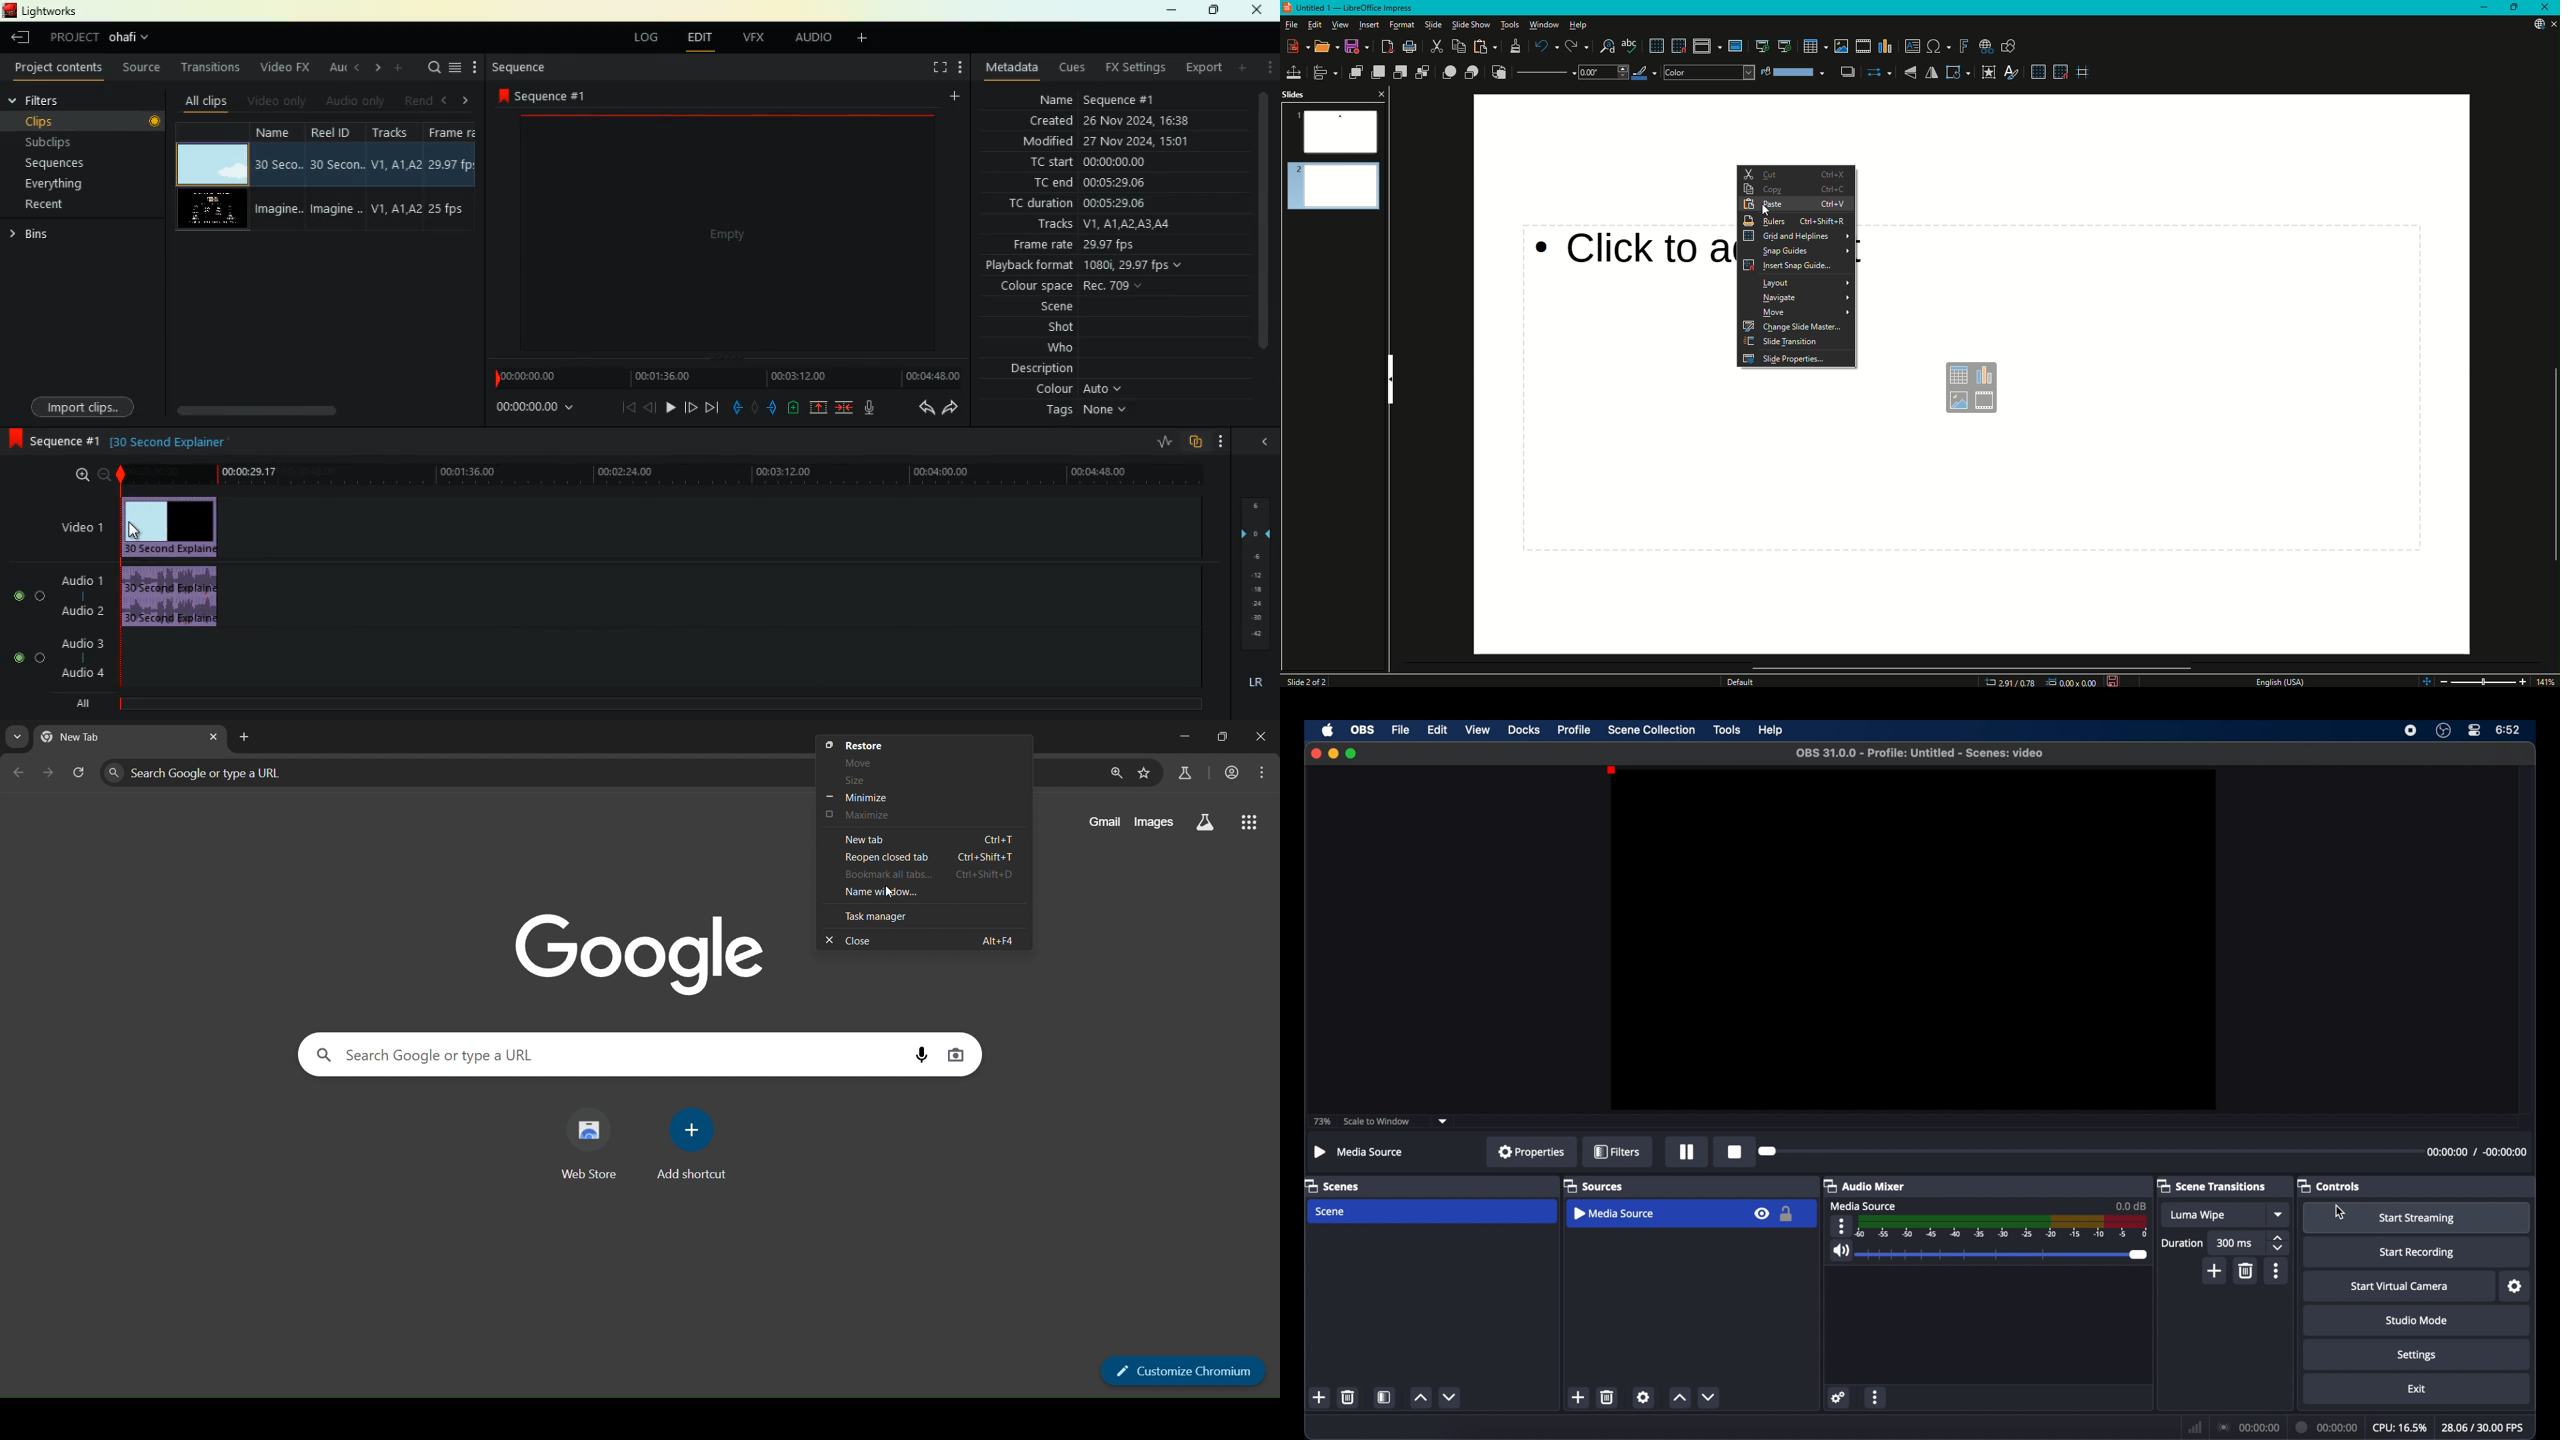  I want to click on time, so click(2509, 731).